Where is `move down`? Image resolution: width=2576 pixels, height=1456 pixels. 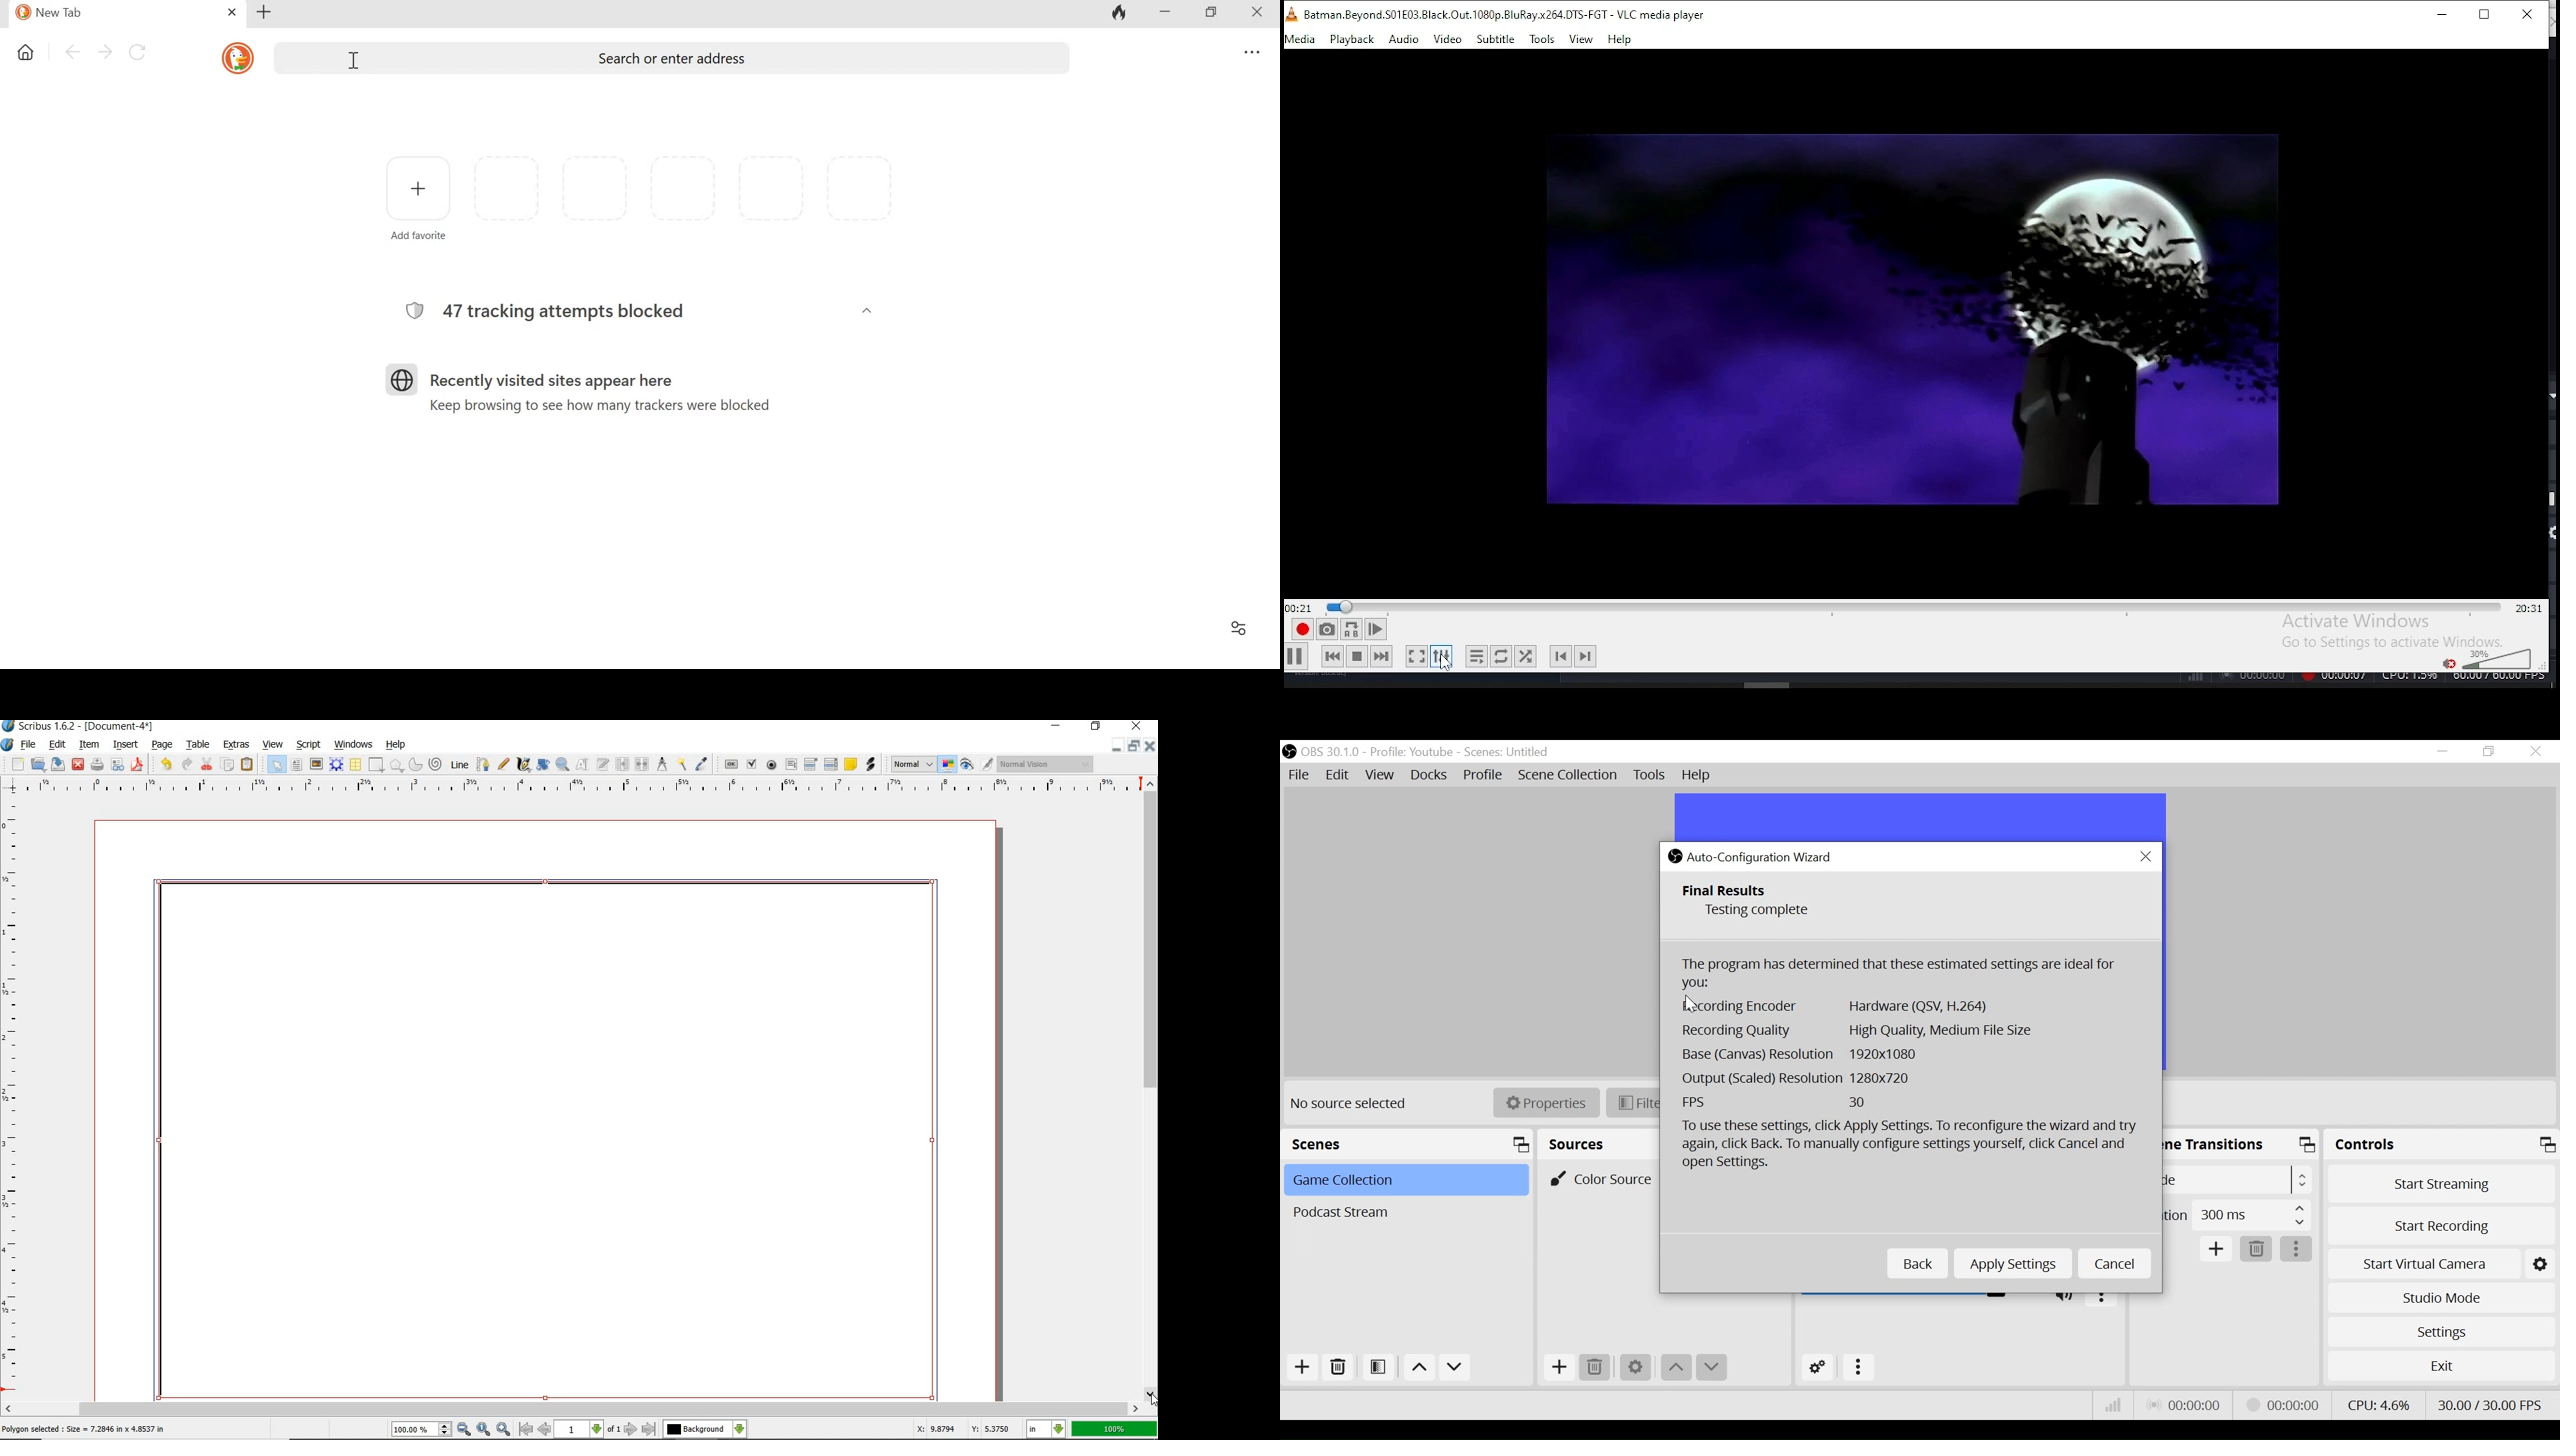 move down is located at coordinates (1713, 1369).